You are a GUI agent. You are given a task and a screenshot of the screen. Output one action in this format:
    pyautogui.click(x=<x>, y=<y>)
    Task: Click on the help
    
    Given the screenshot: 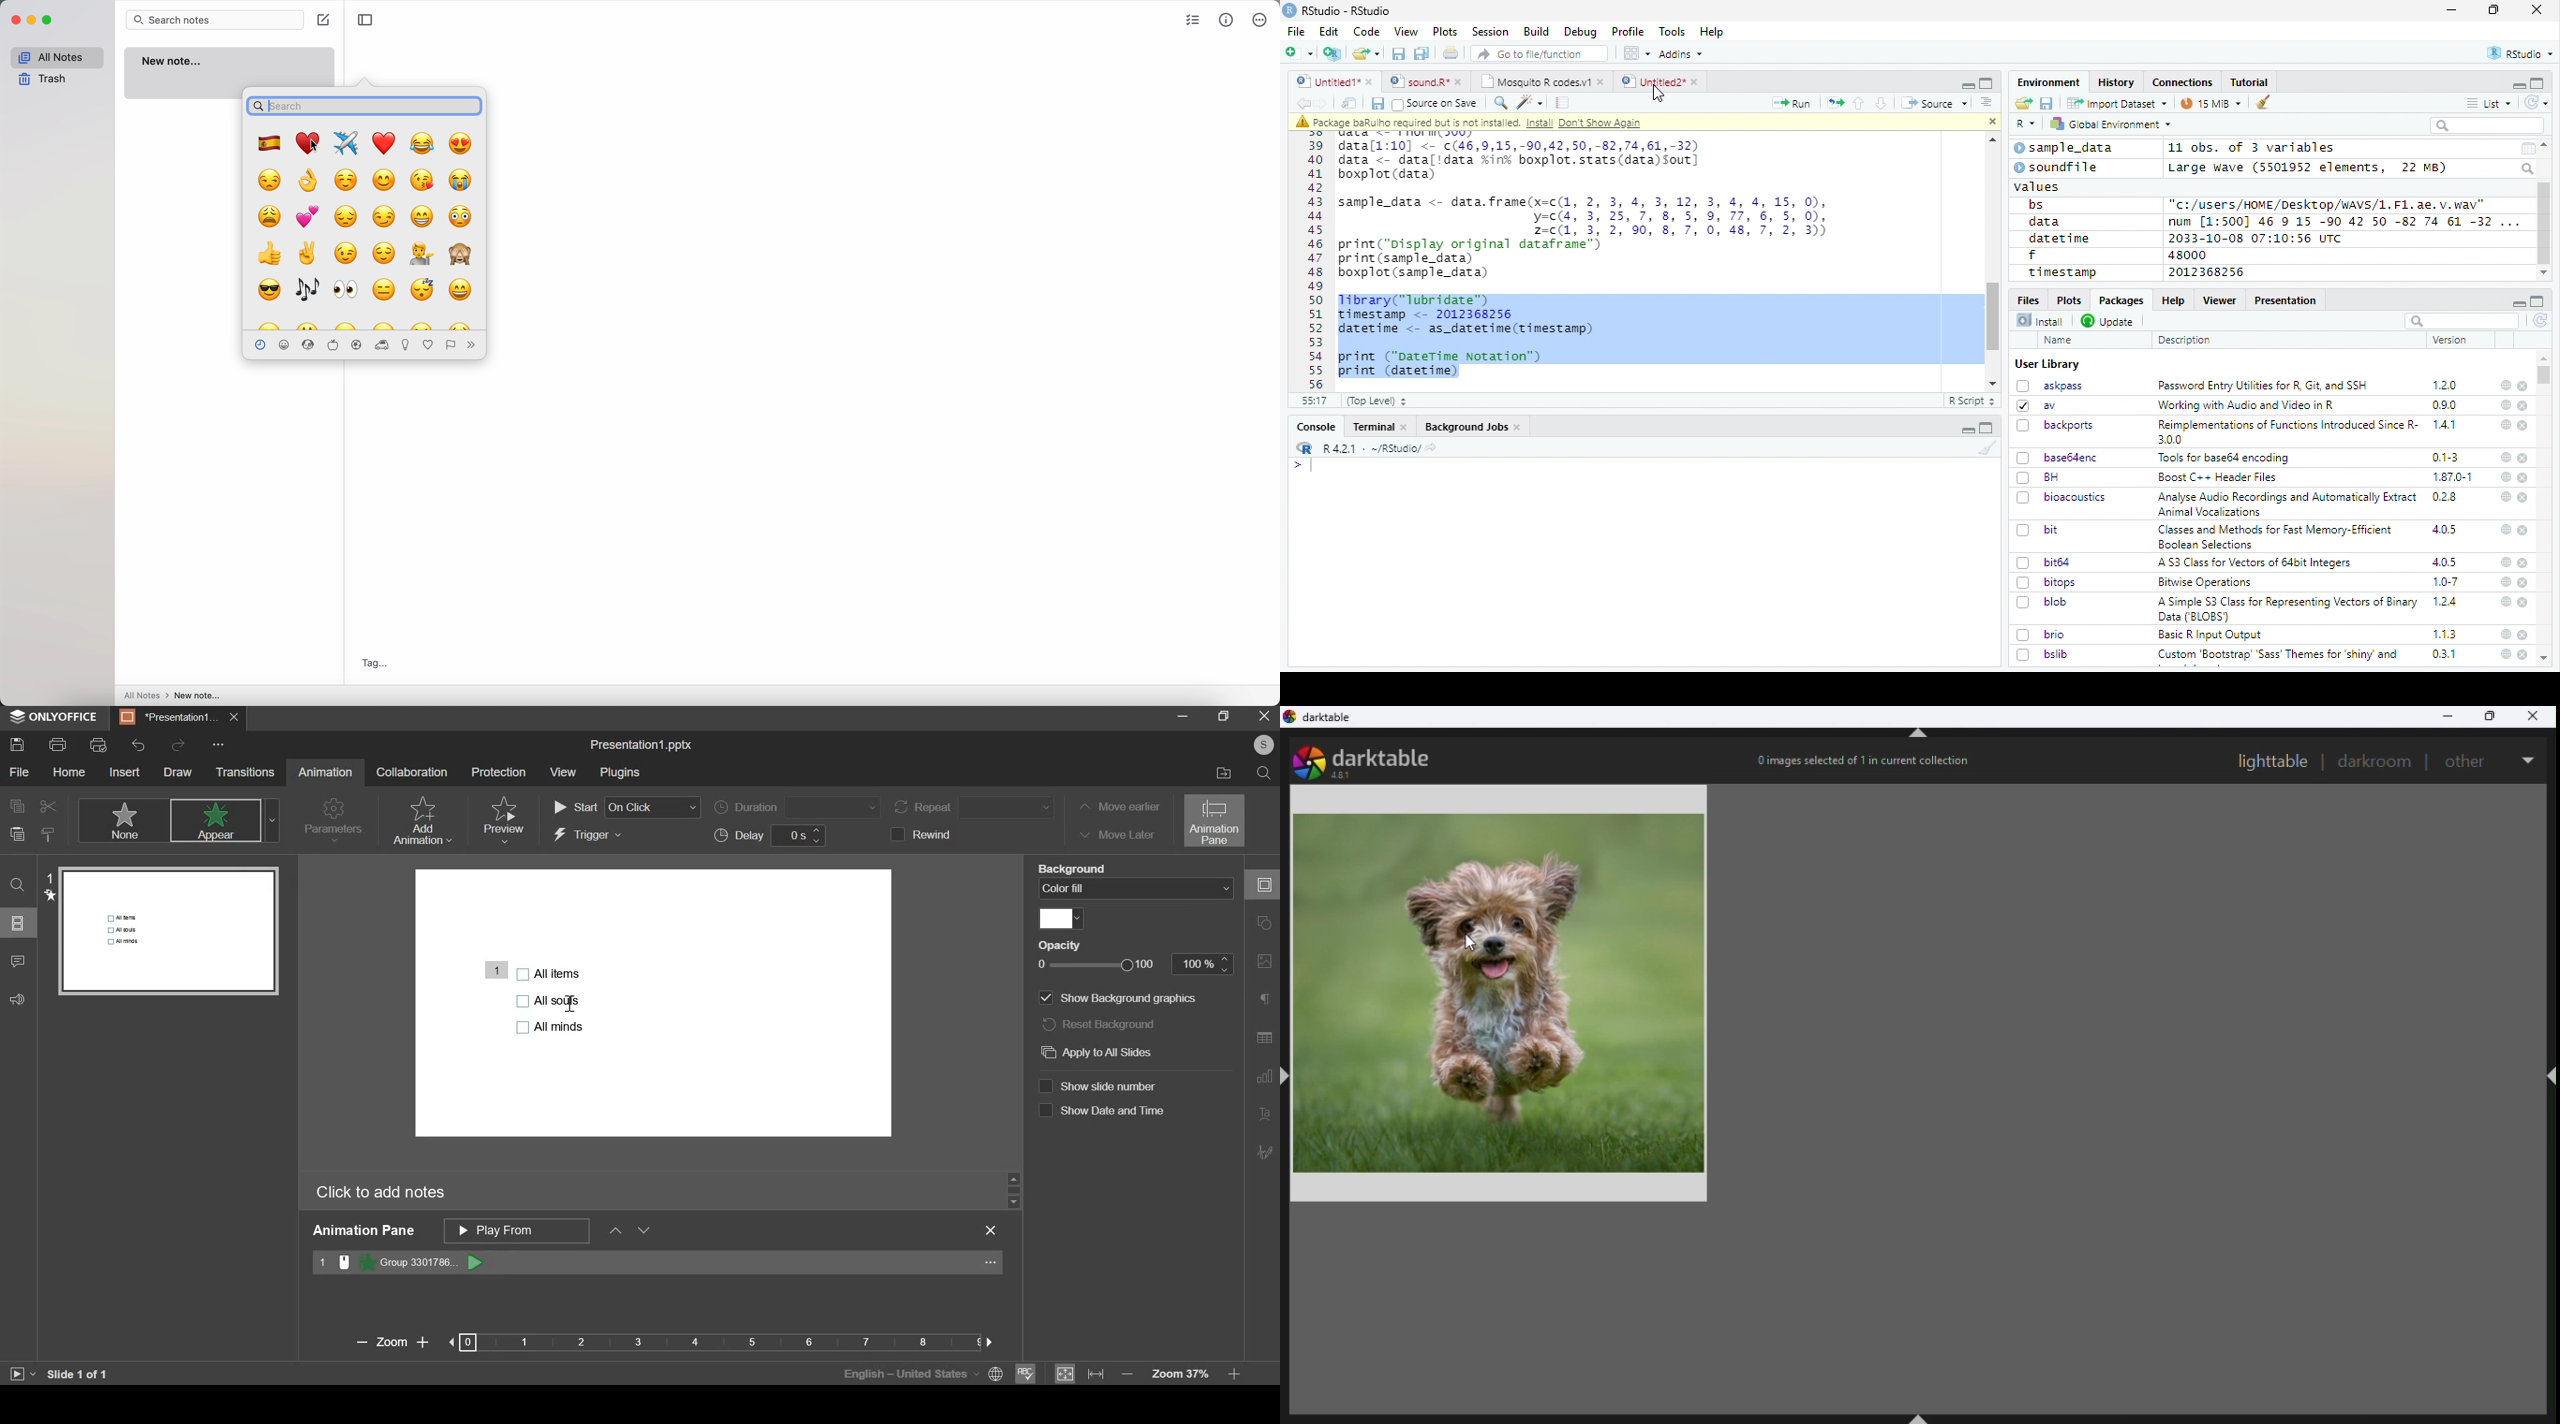 What is the action you would take?
    pyautogui.click(x=2506, y=634)
    